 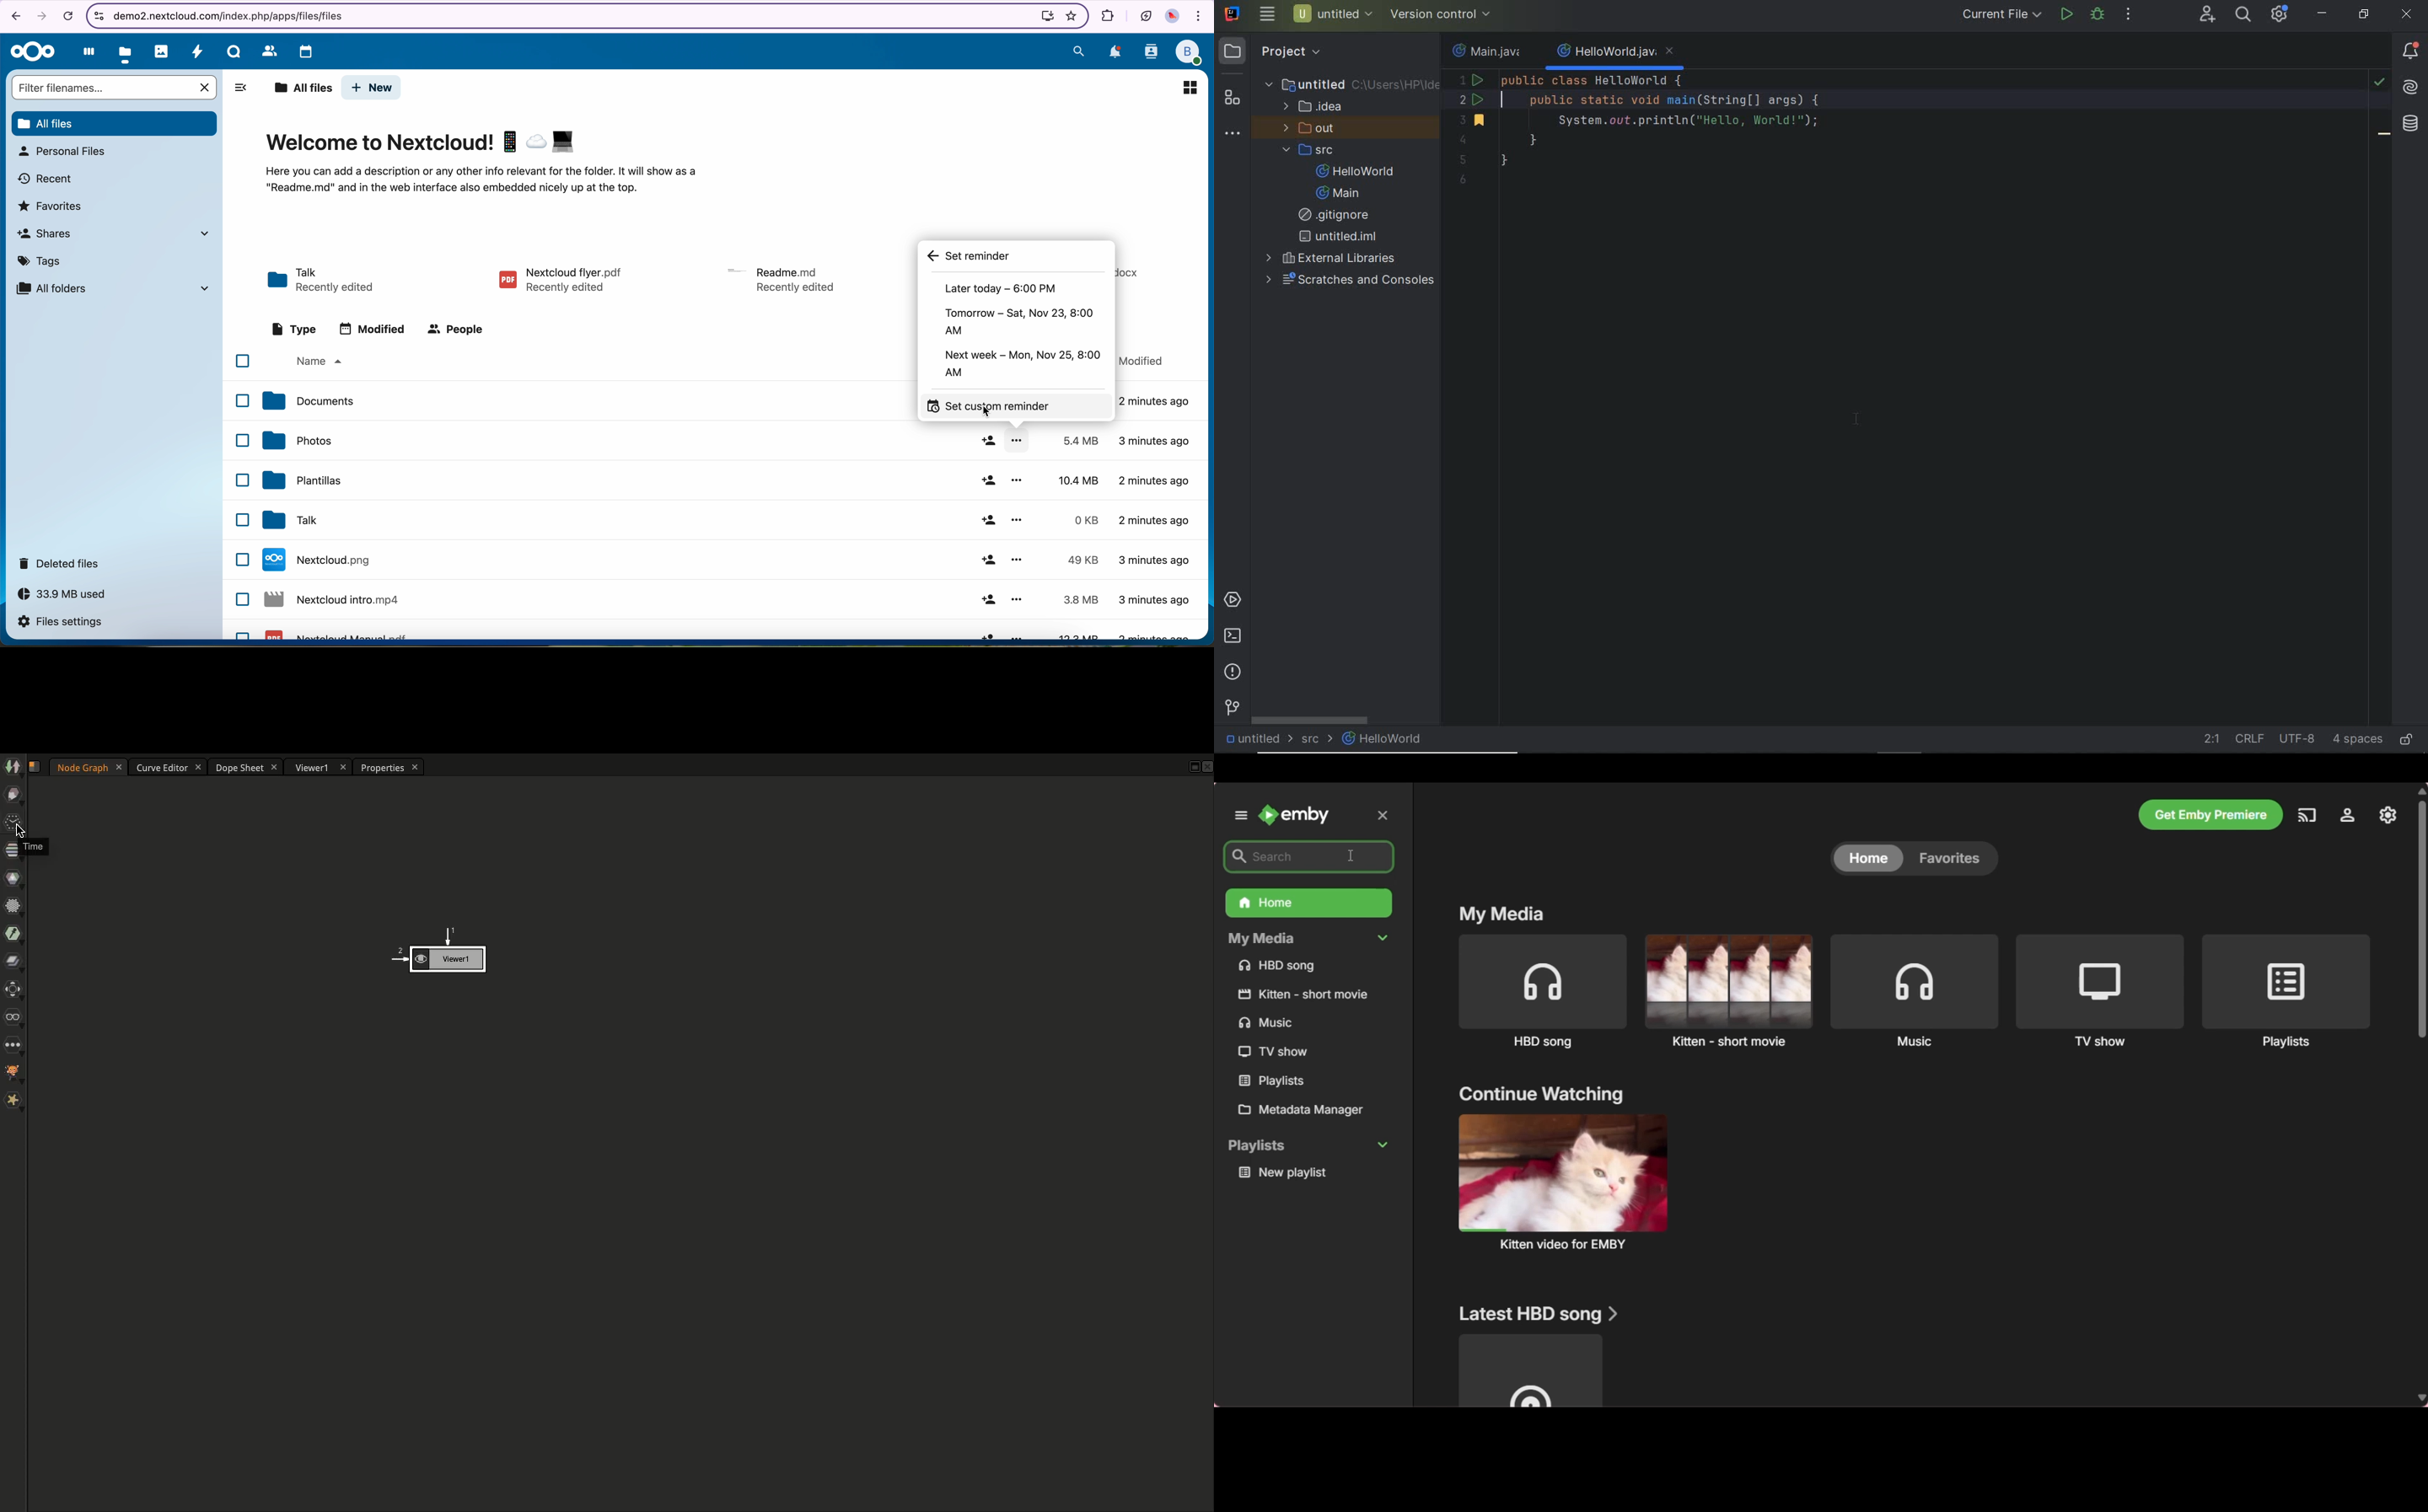 What do you see at coordinates (780, 277) in the screenshot?
I see `file` at bounding box center [780, 277].